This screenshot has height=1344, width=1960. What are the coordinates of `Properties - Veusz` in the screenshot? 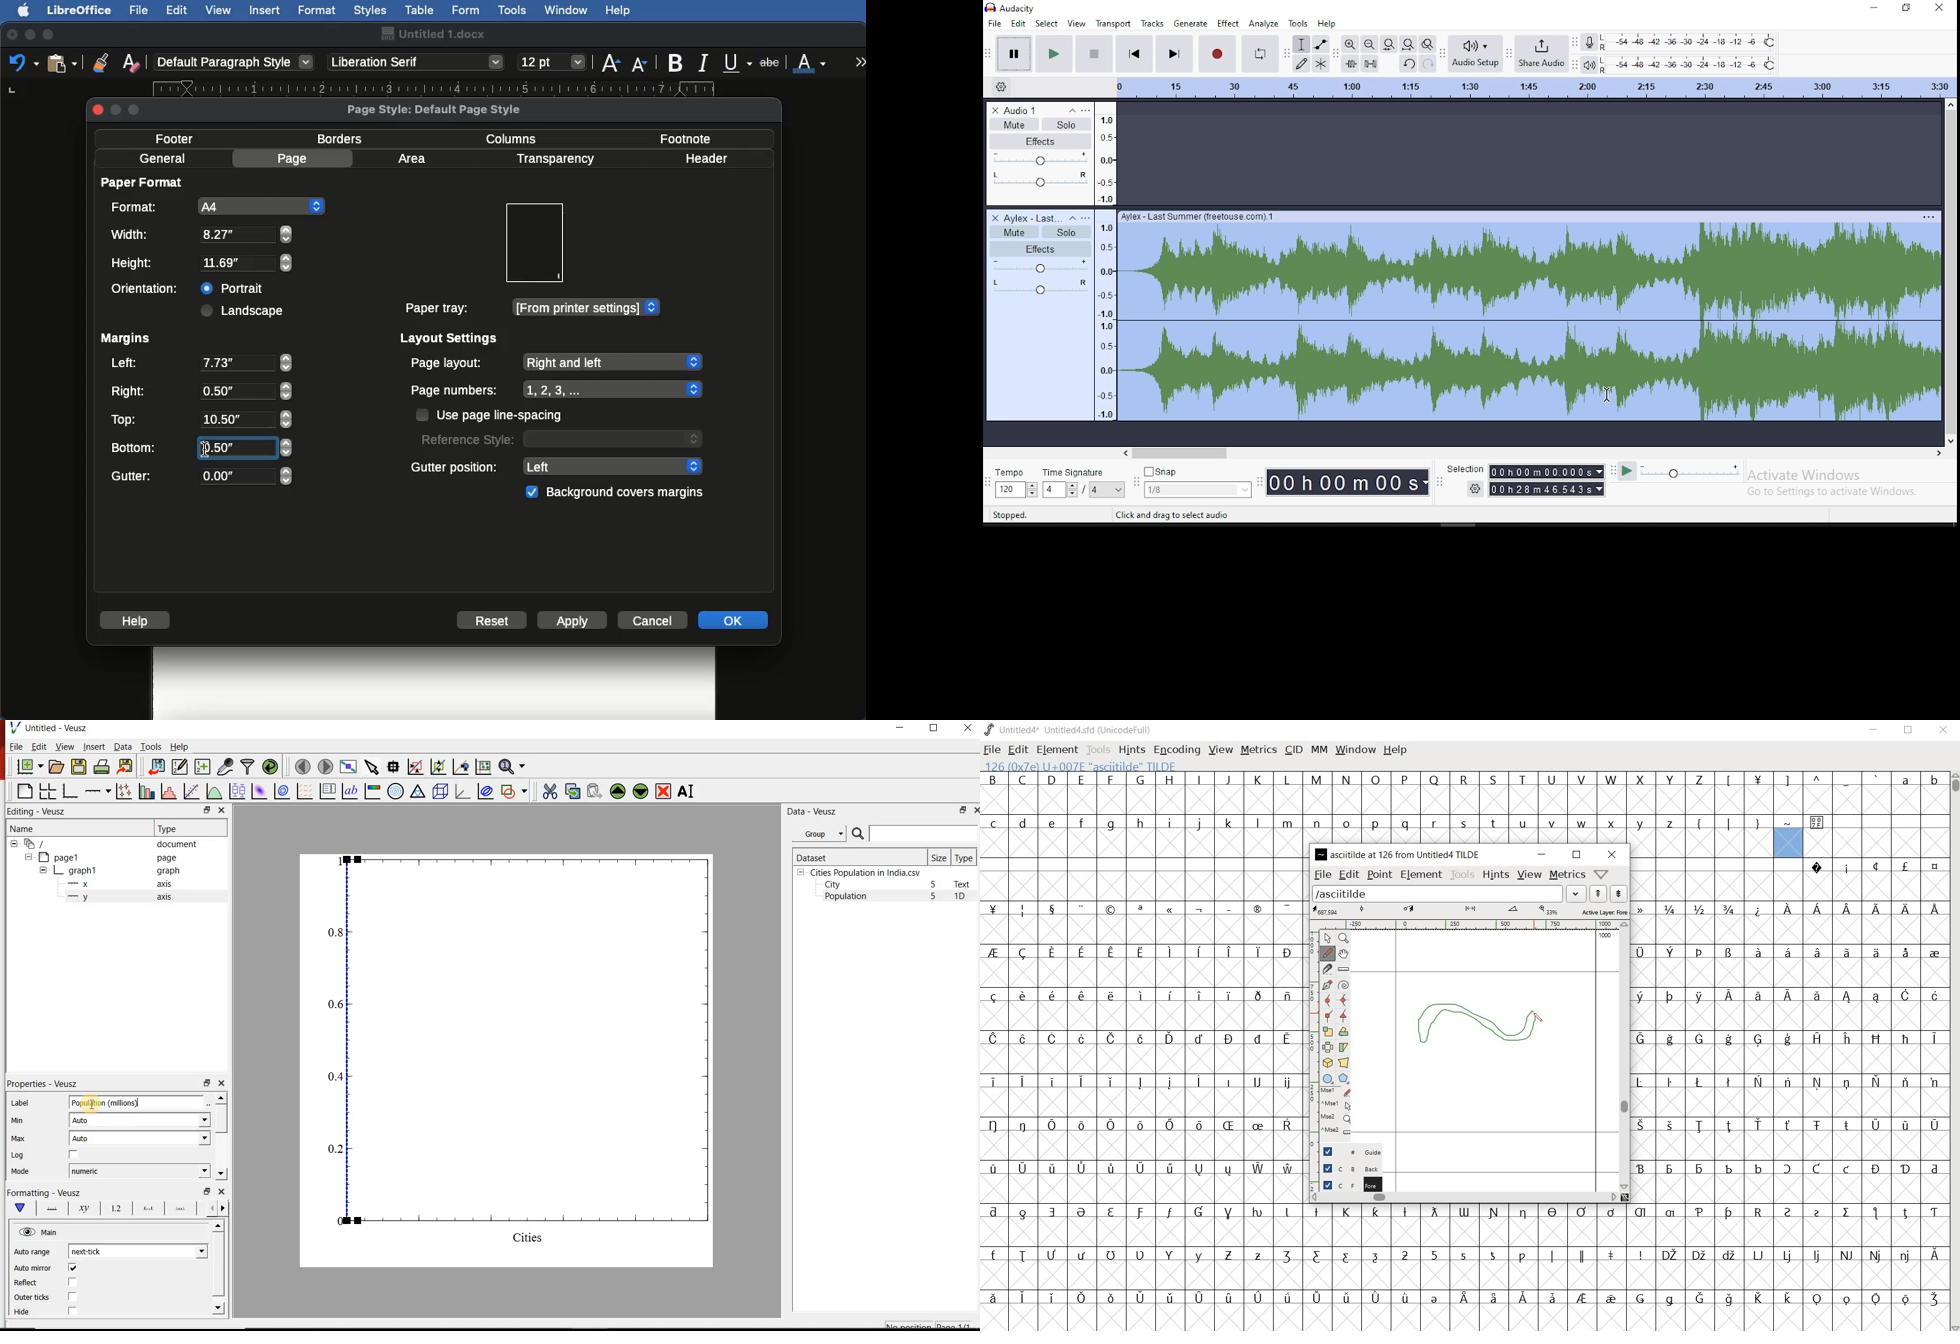 It's located at (42, 1084).